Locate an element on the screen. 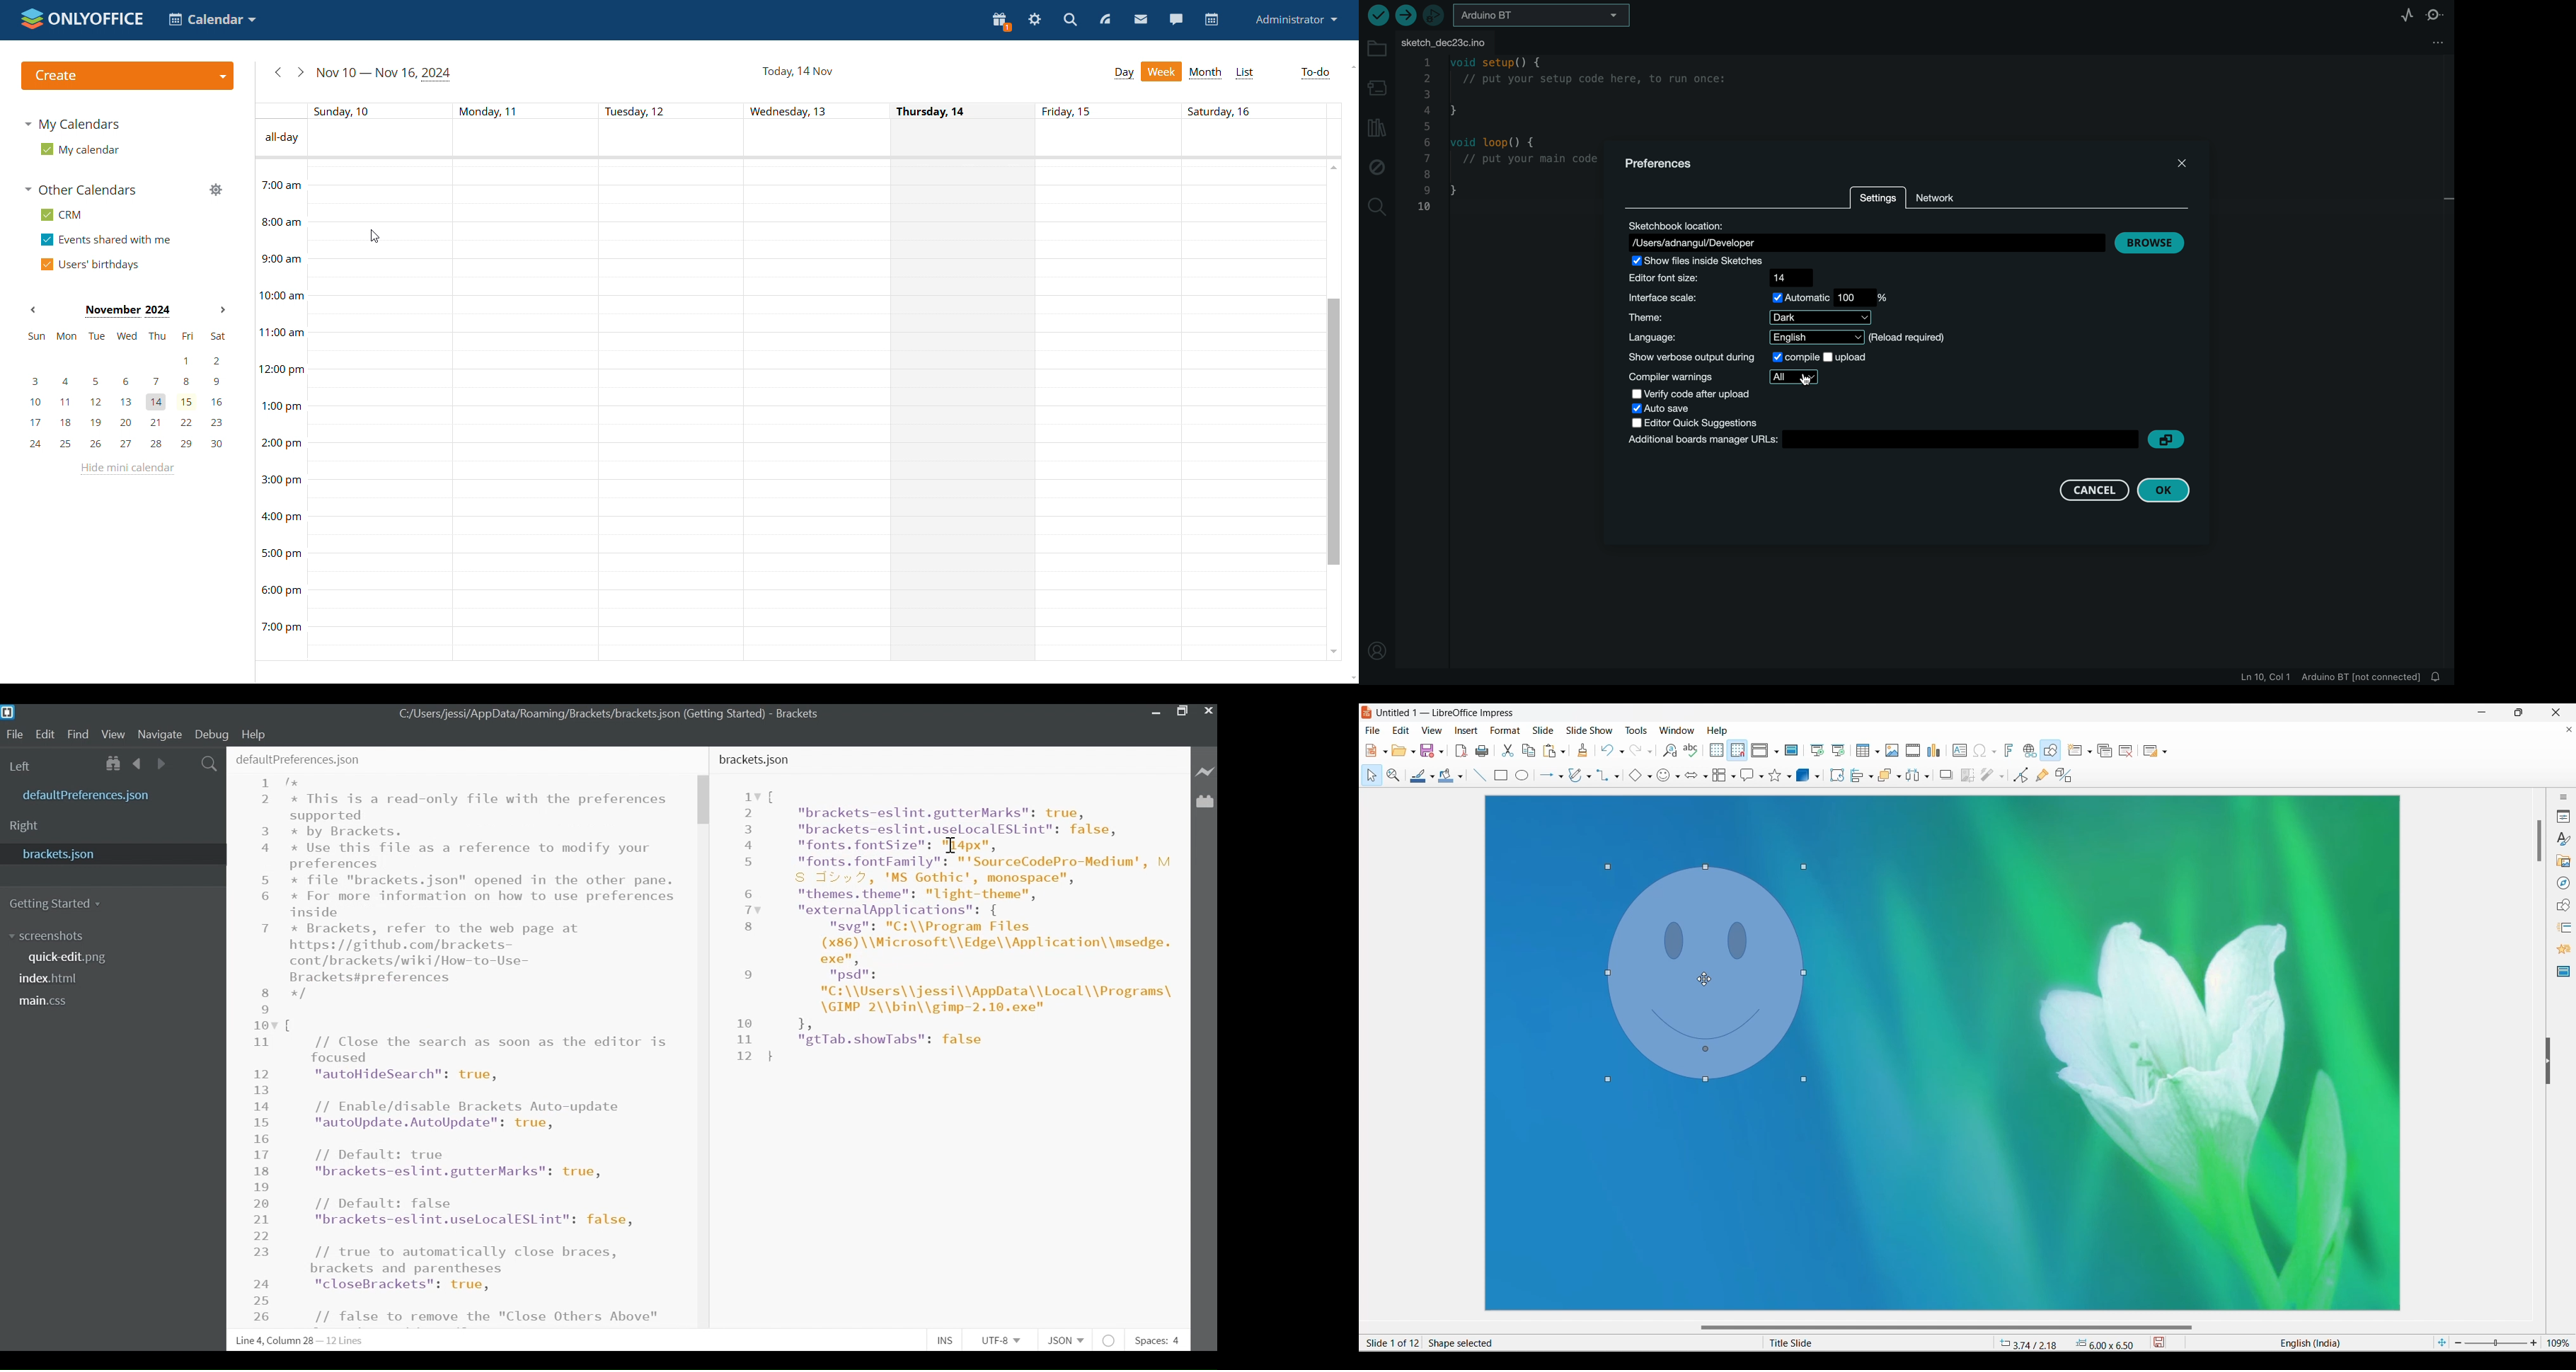 The image size is (2576, 1372). Symbol options is located at coordinates (1678, 777).